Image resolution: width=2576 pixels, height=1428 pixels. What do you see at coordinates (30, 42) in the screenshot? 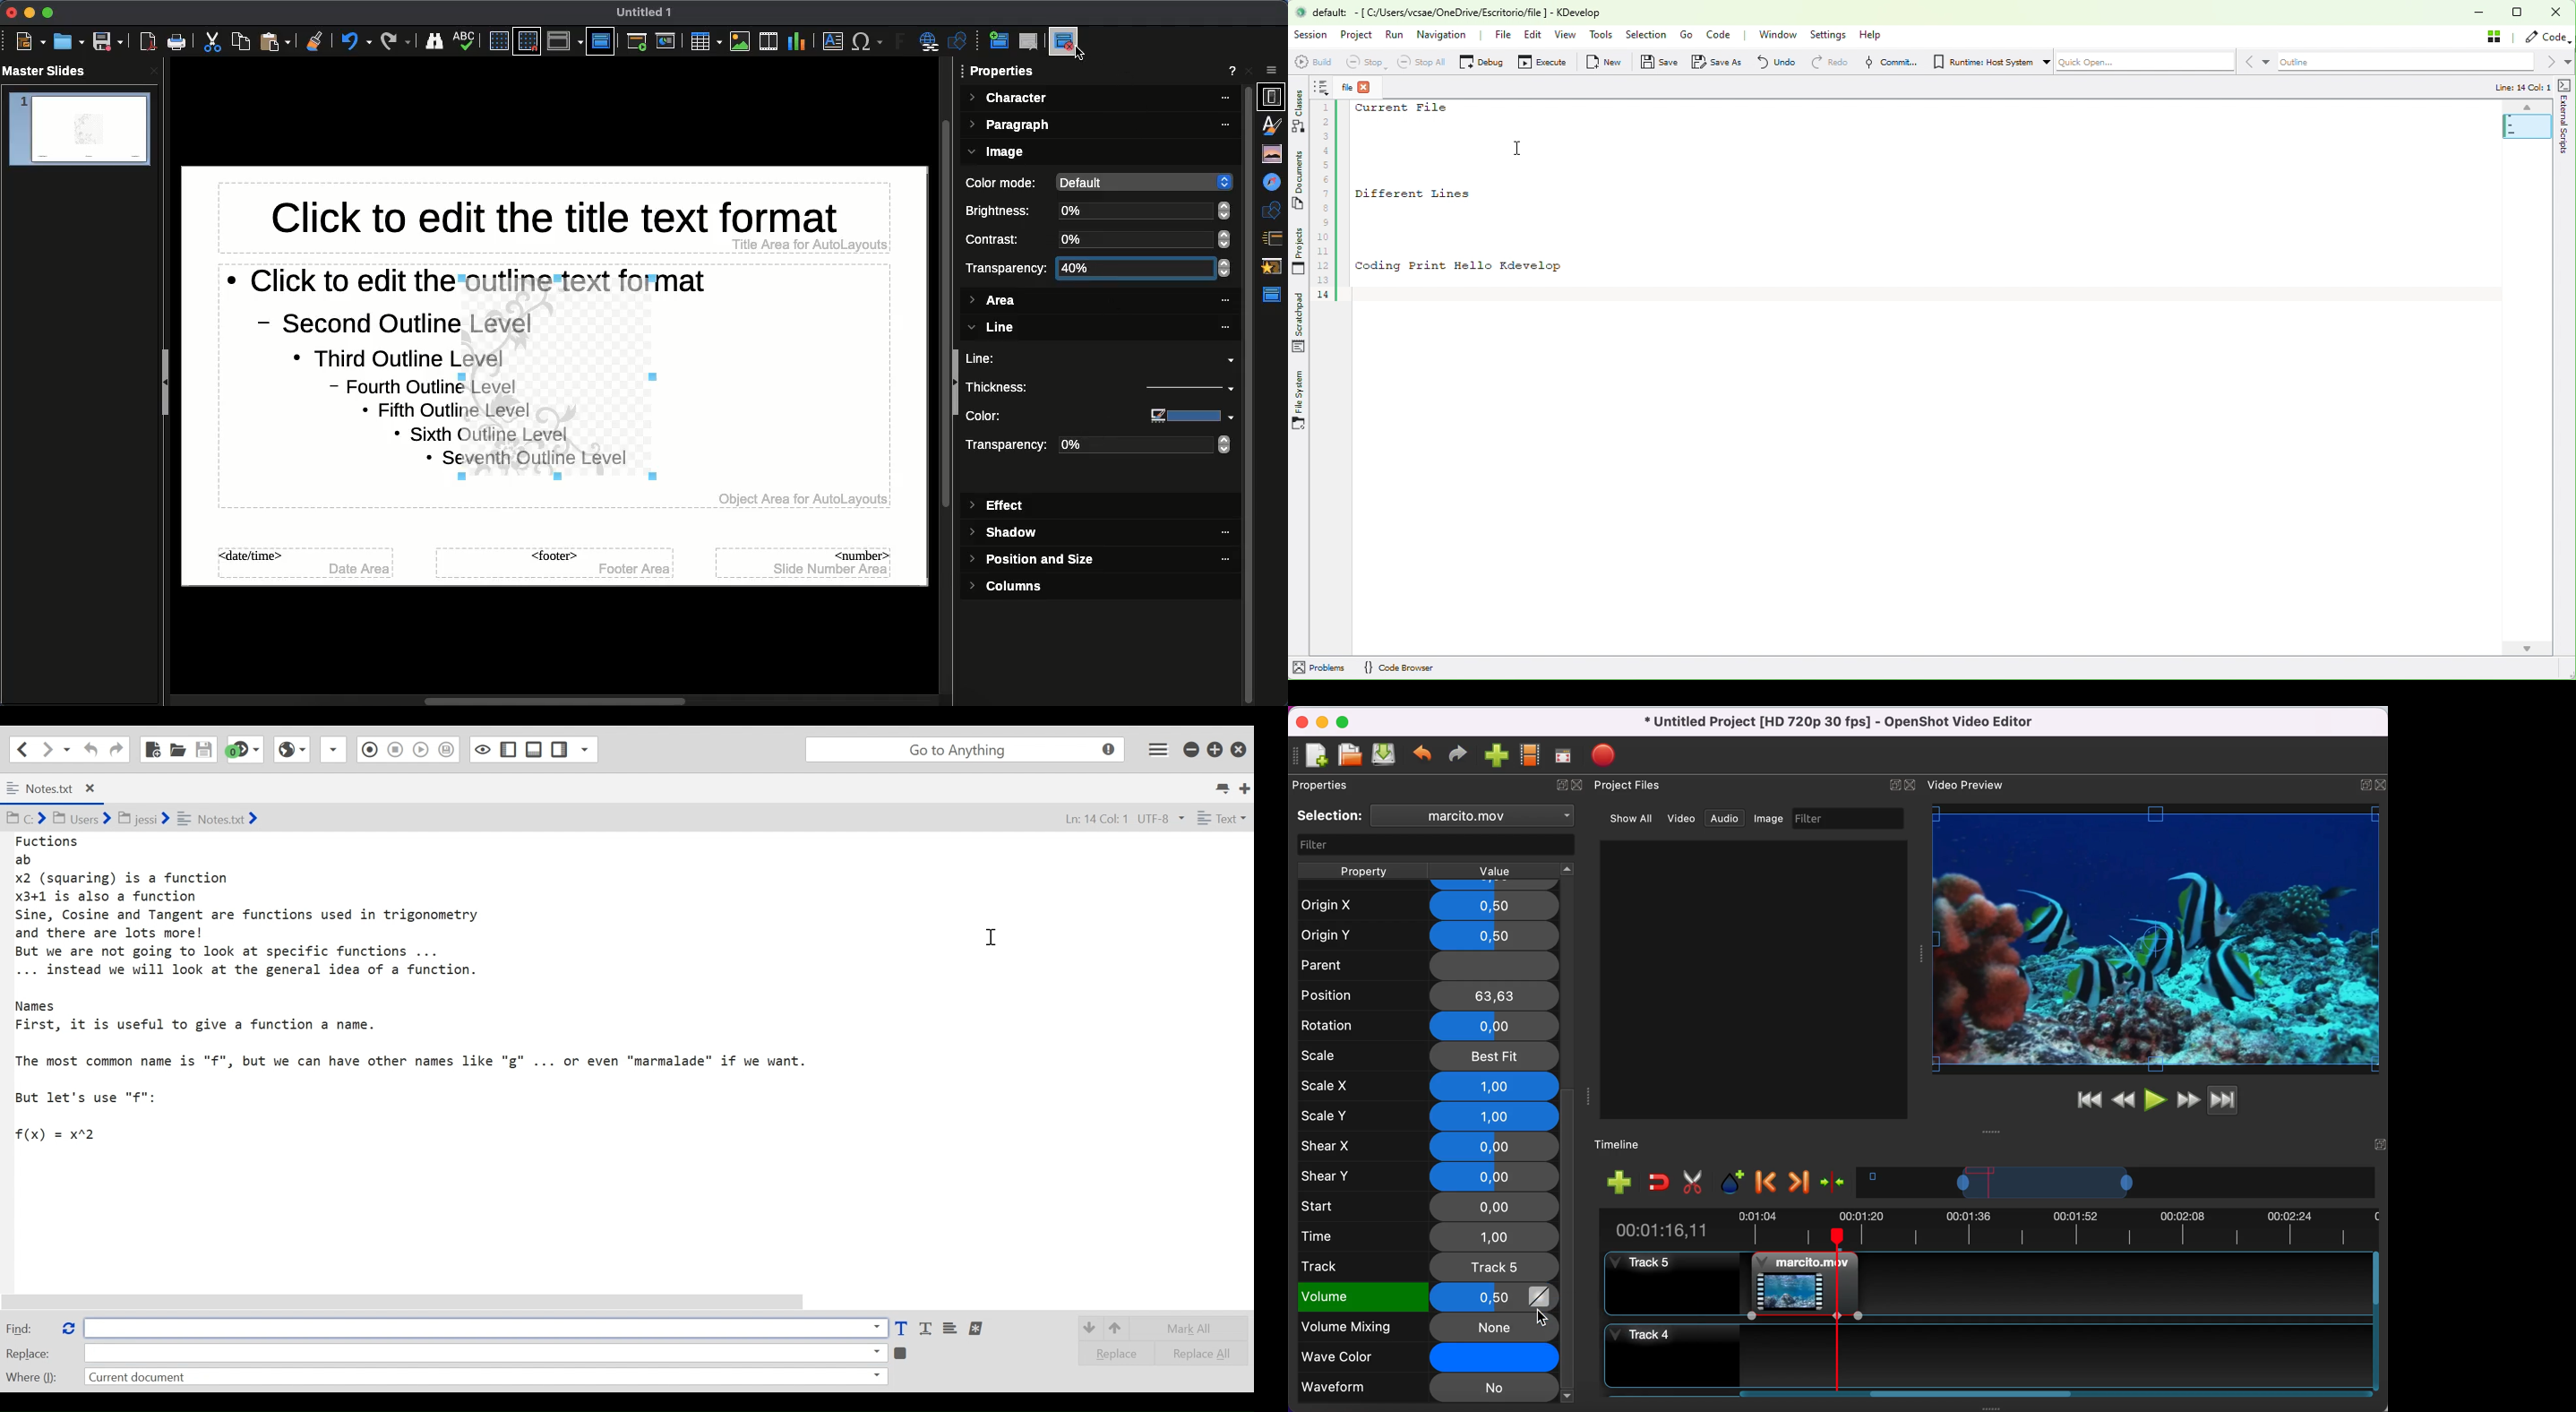
I see `New` at bounding box center [30, 42].